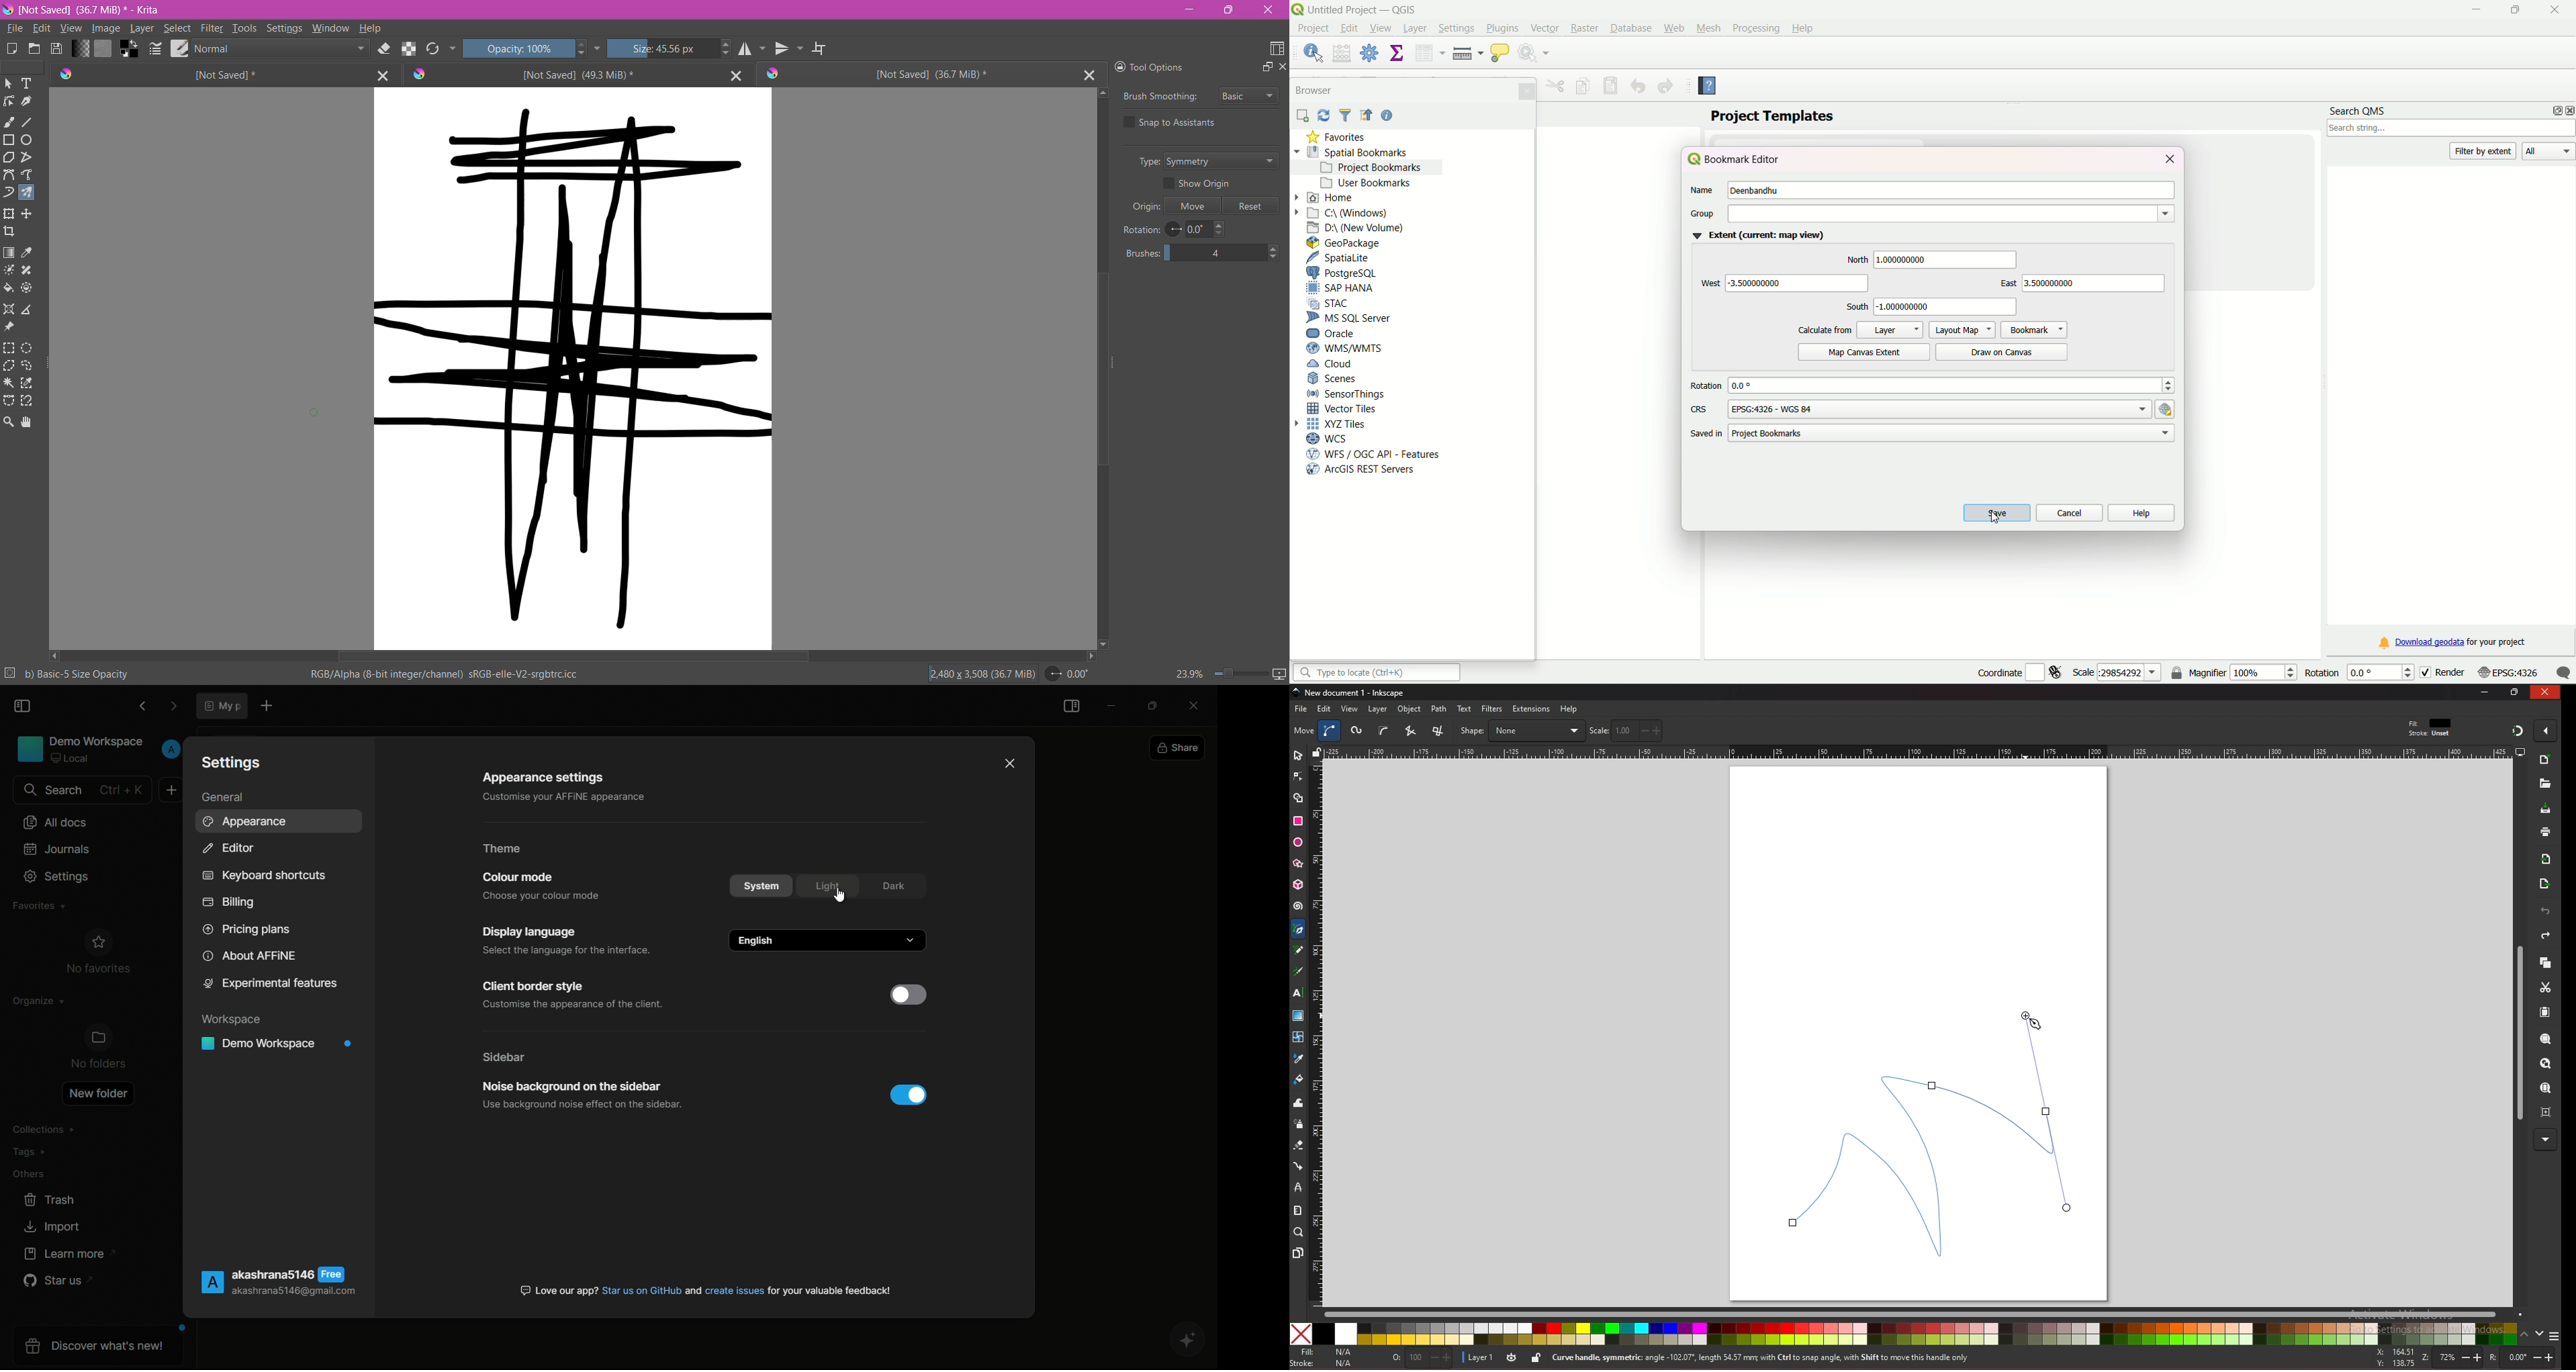 This screenshot has height=1372, width=2576. Describe the element at coordinates (445, 674) in the screenshot. I see `Color Space` at that location.